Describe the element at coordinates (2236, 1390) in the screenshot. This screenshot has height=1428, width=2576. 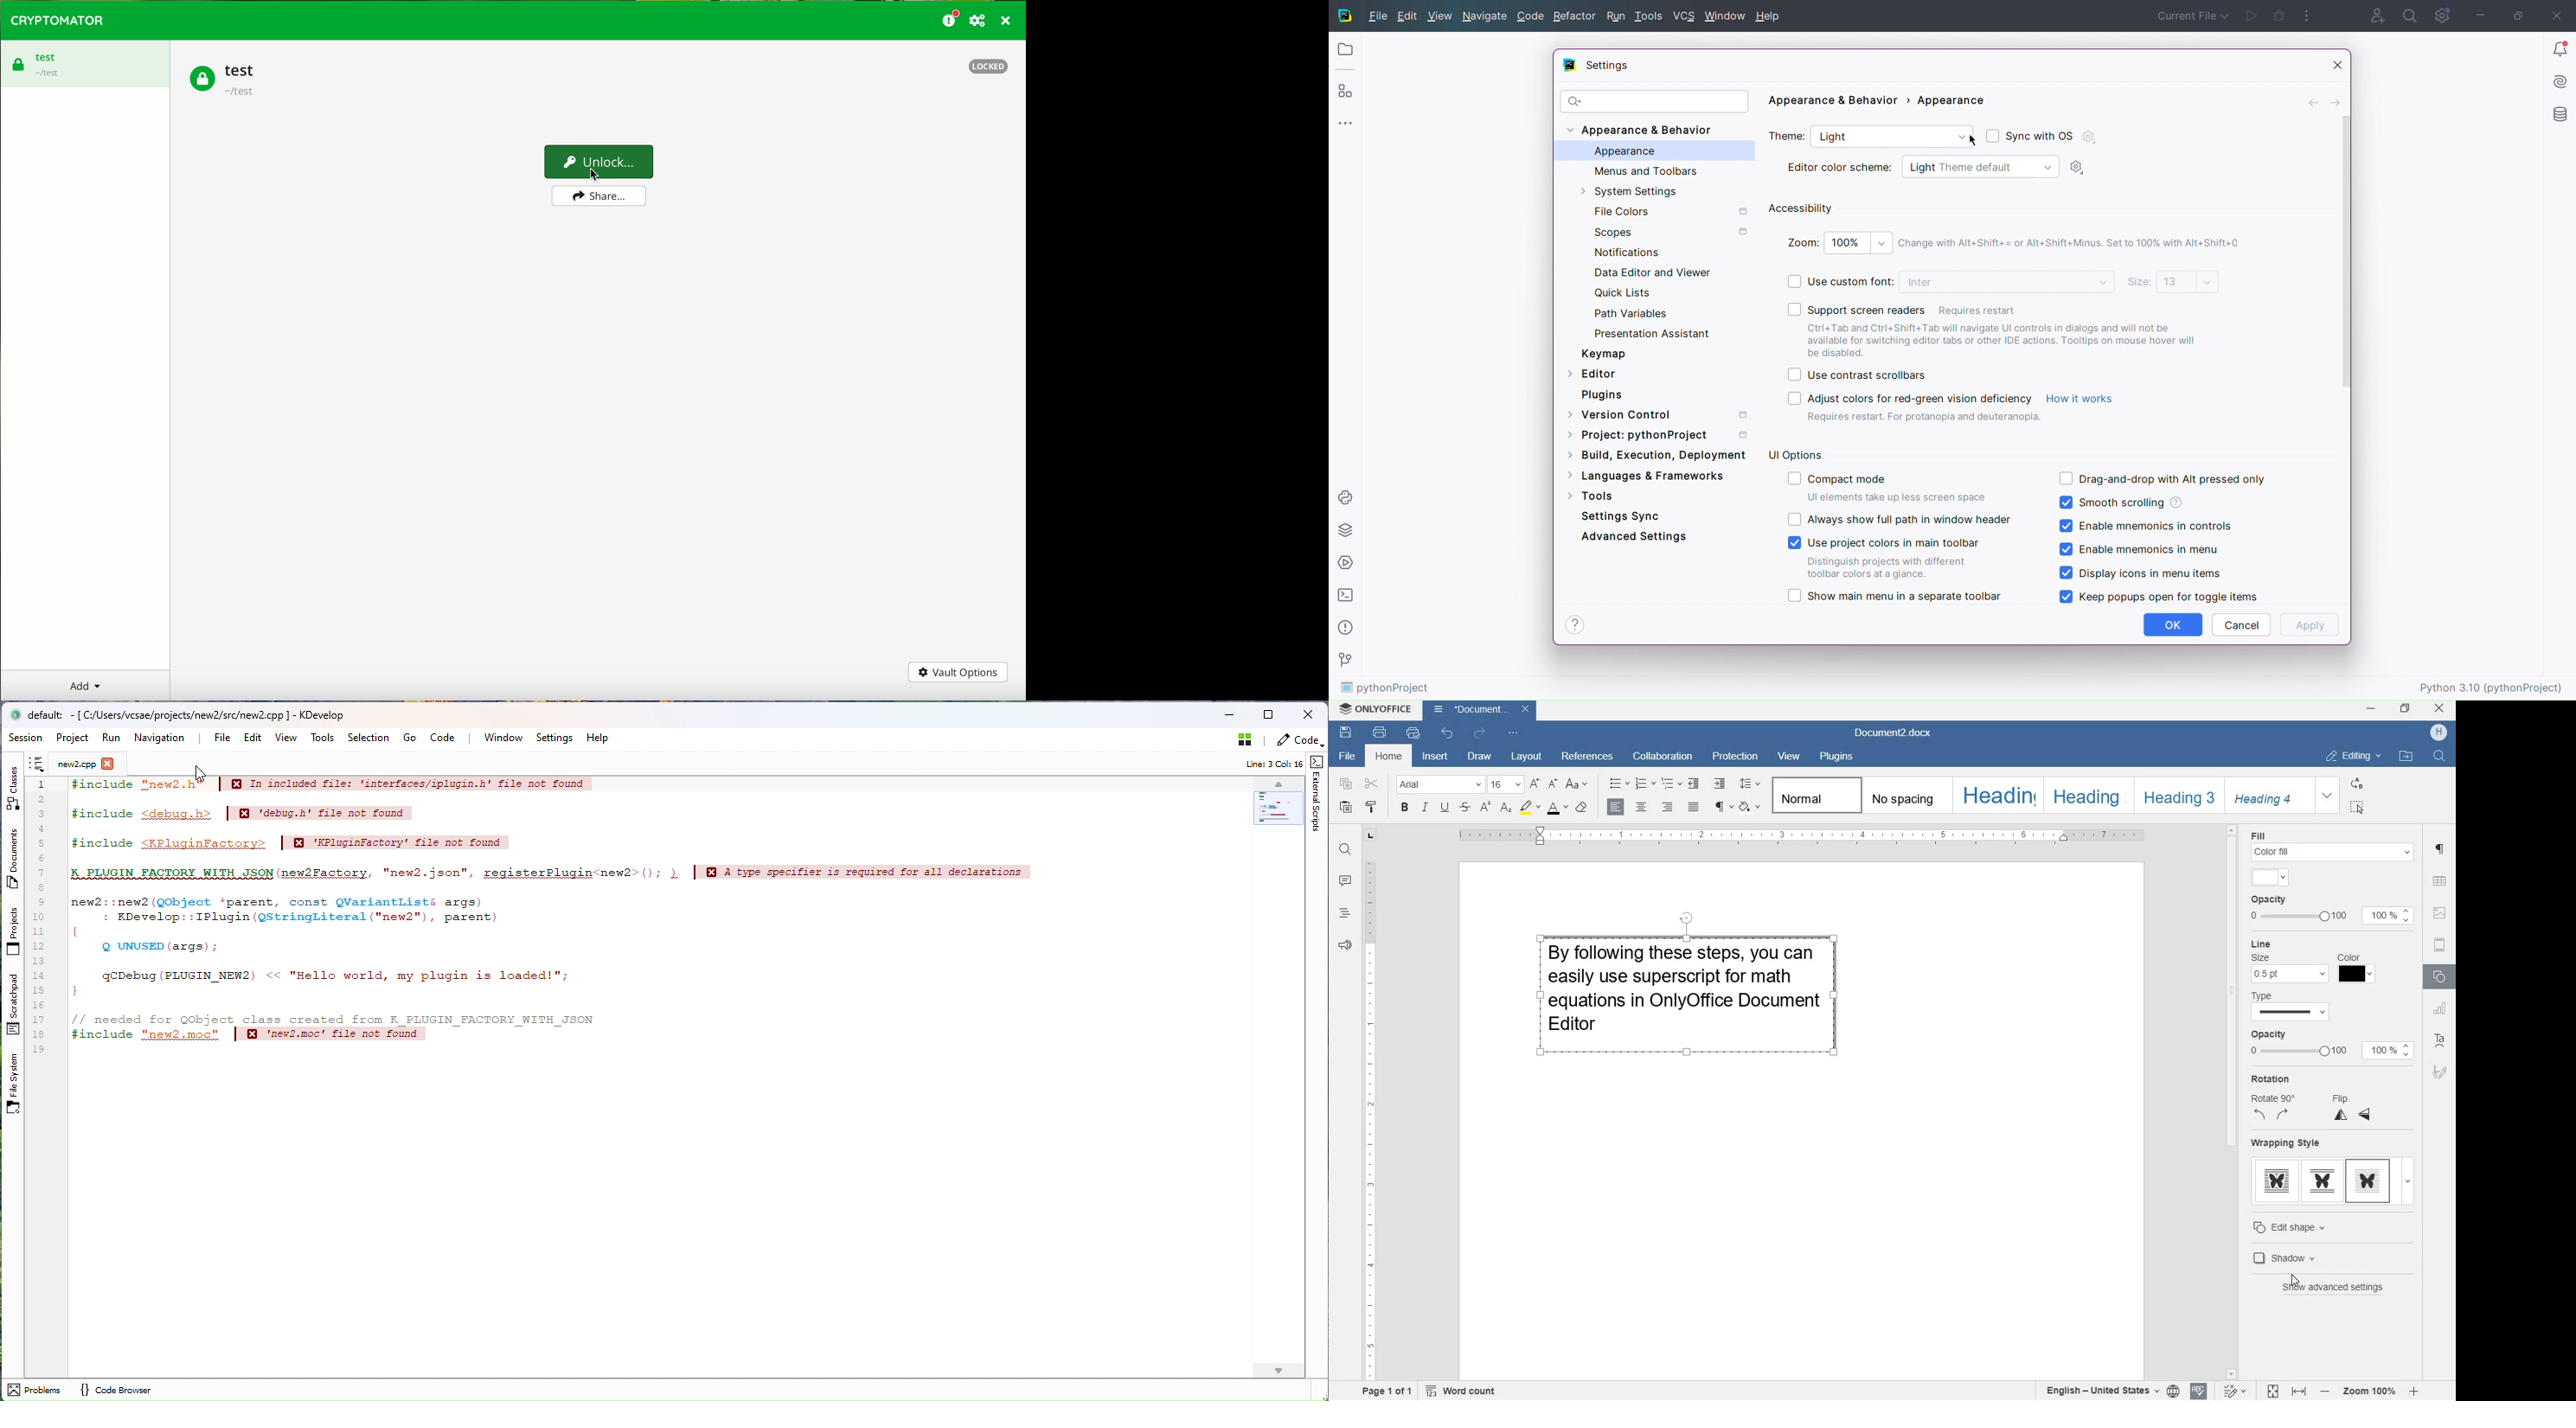
I see `track changes` at that location.